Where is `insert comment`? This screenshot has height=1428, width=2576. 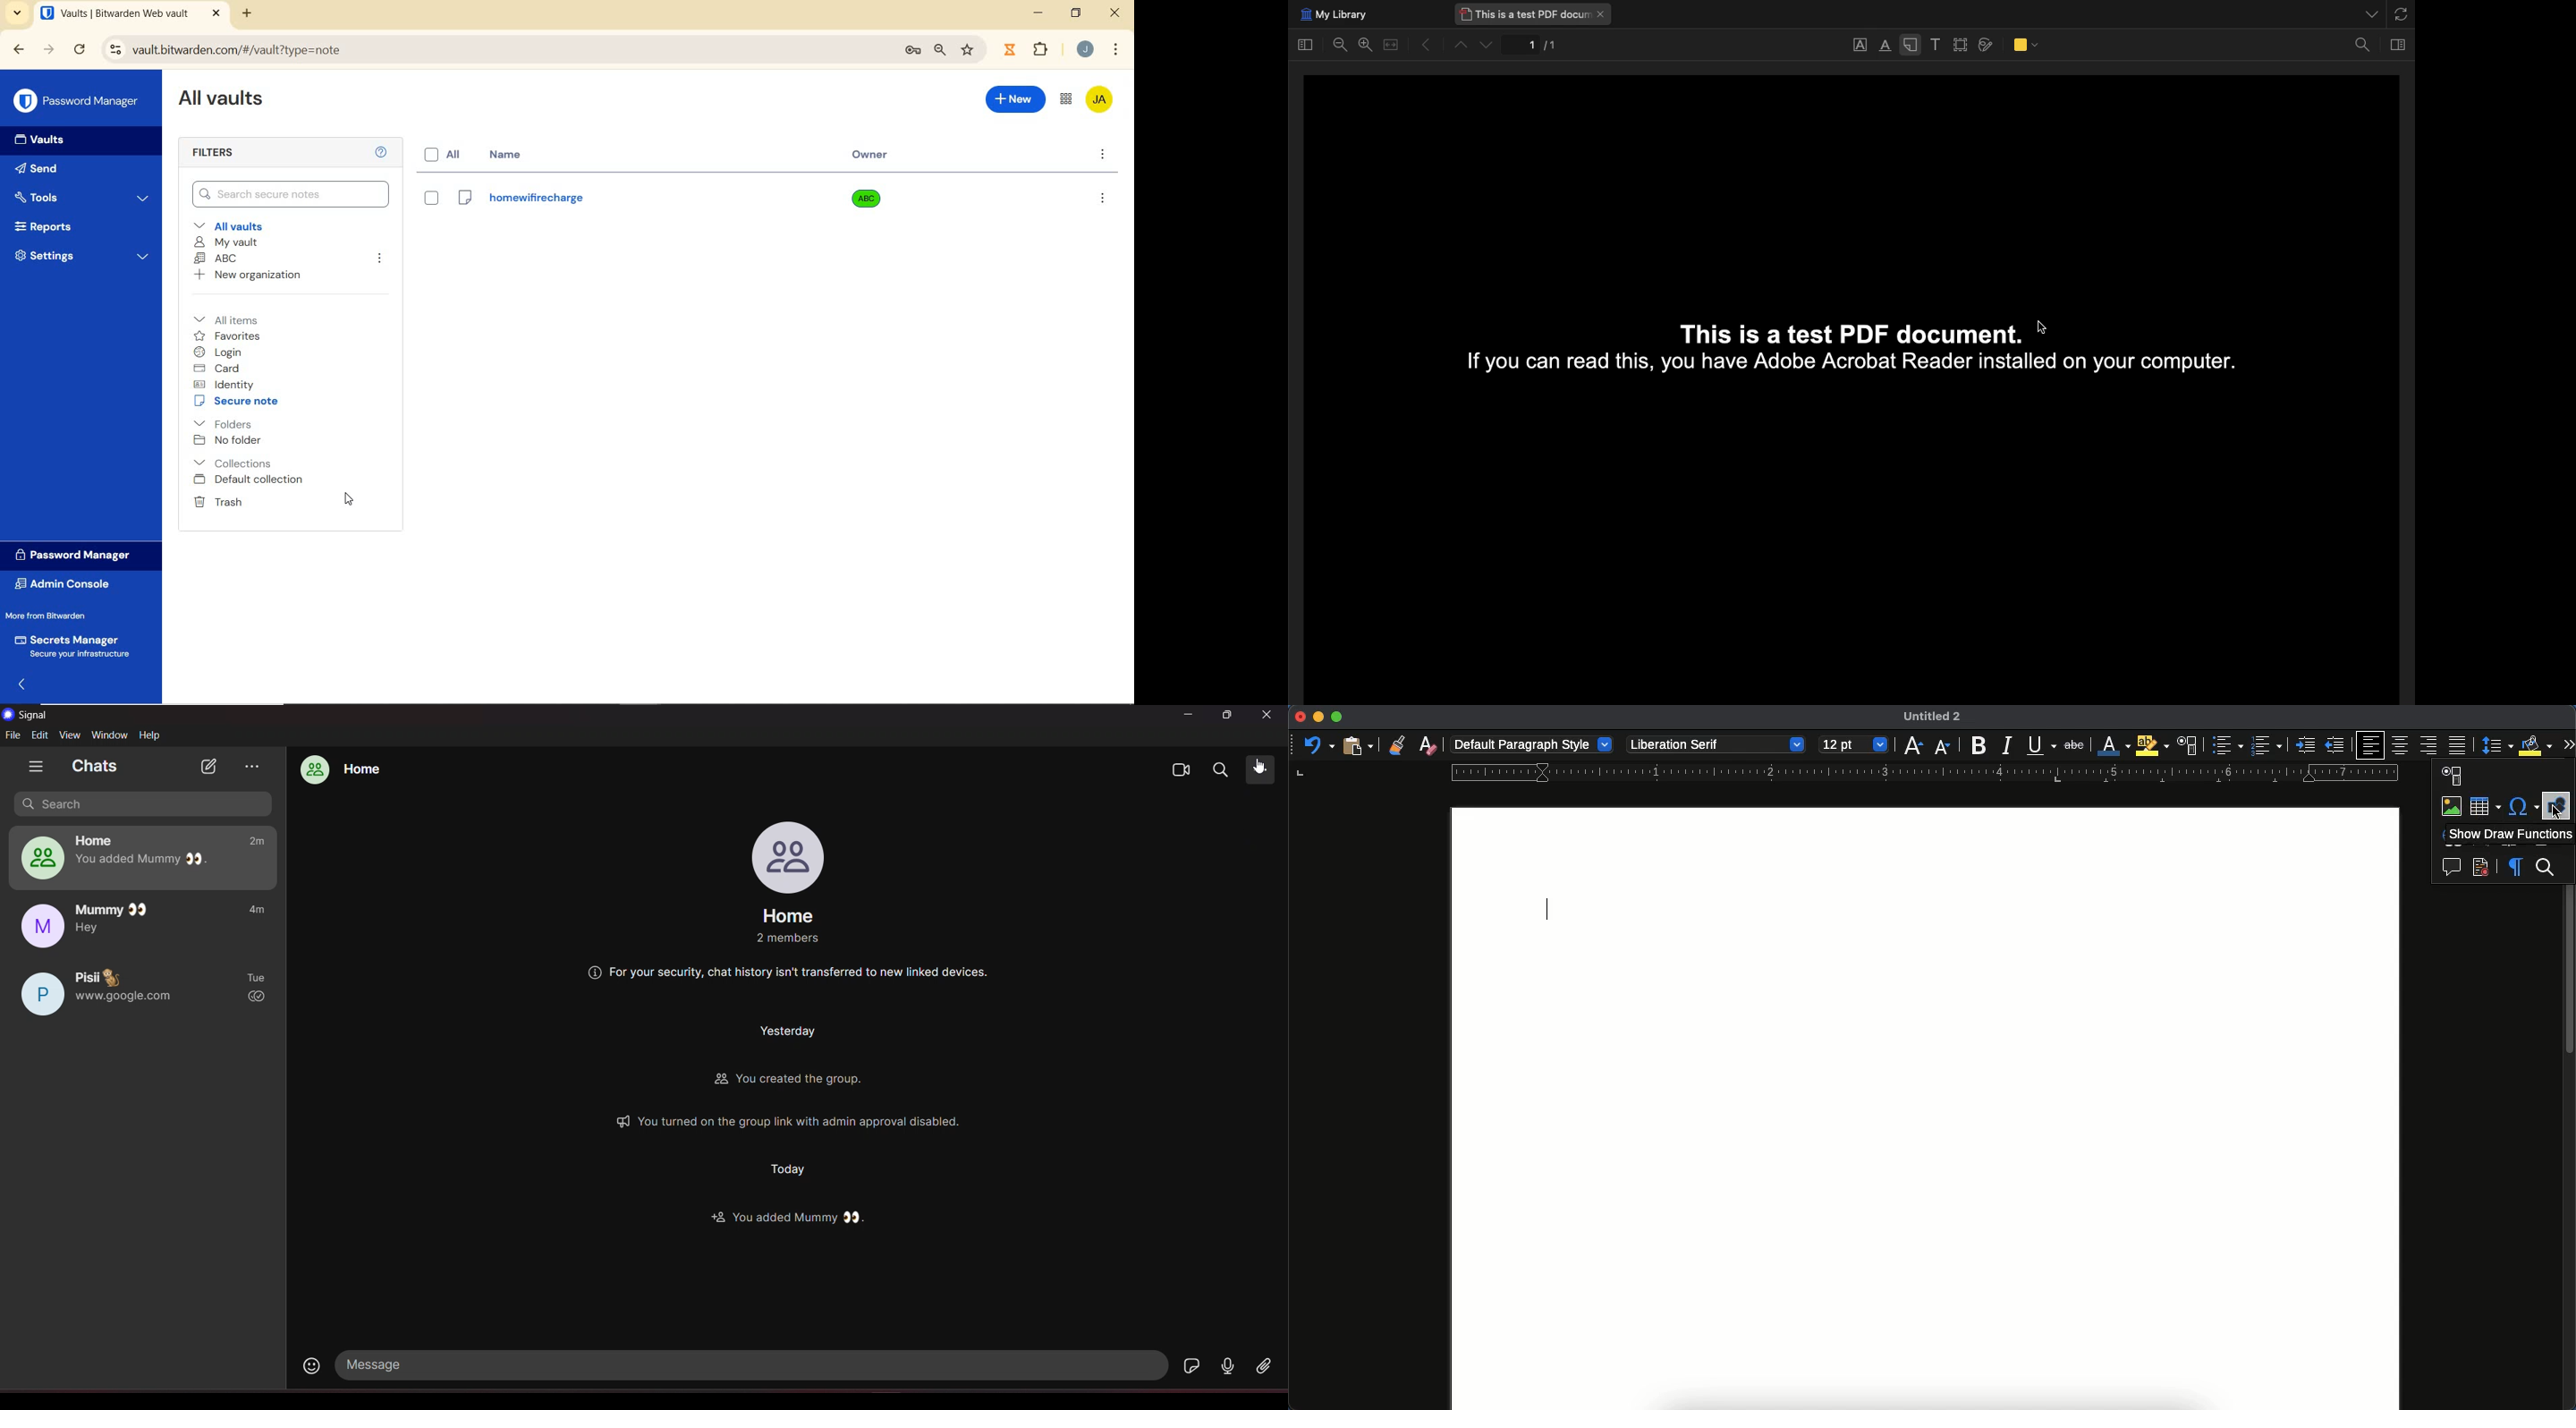
insert comment is located at coordinates (2452, 869).